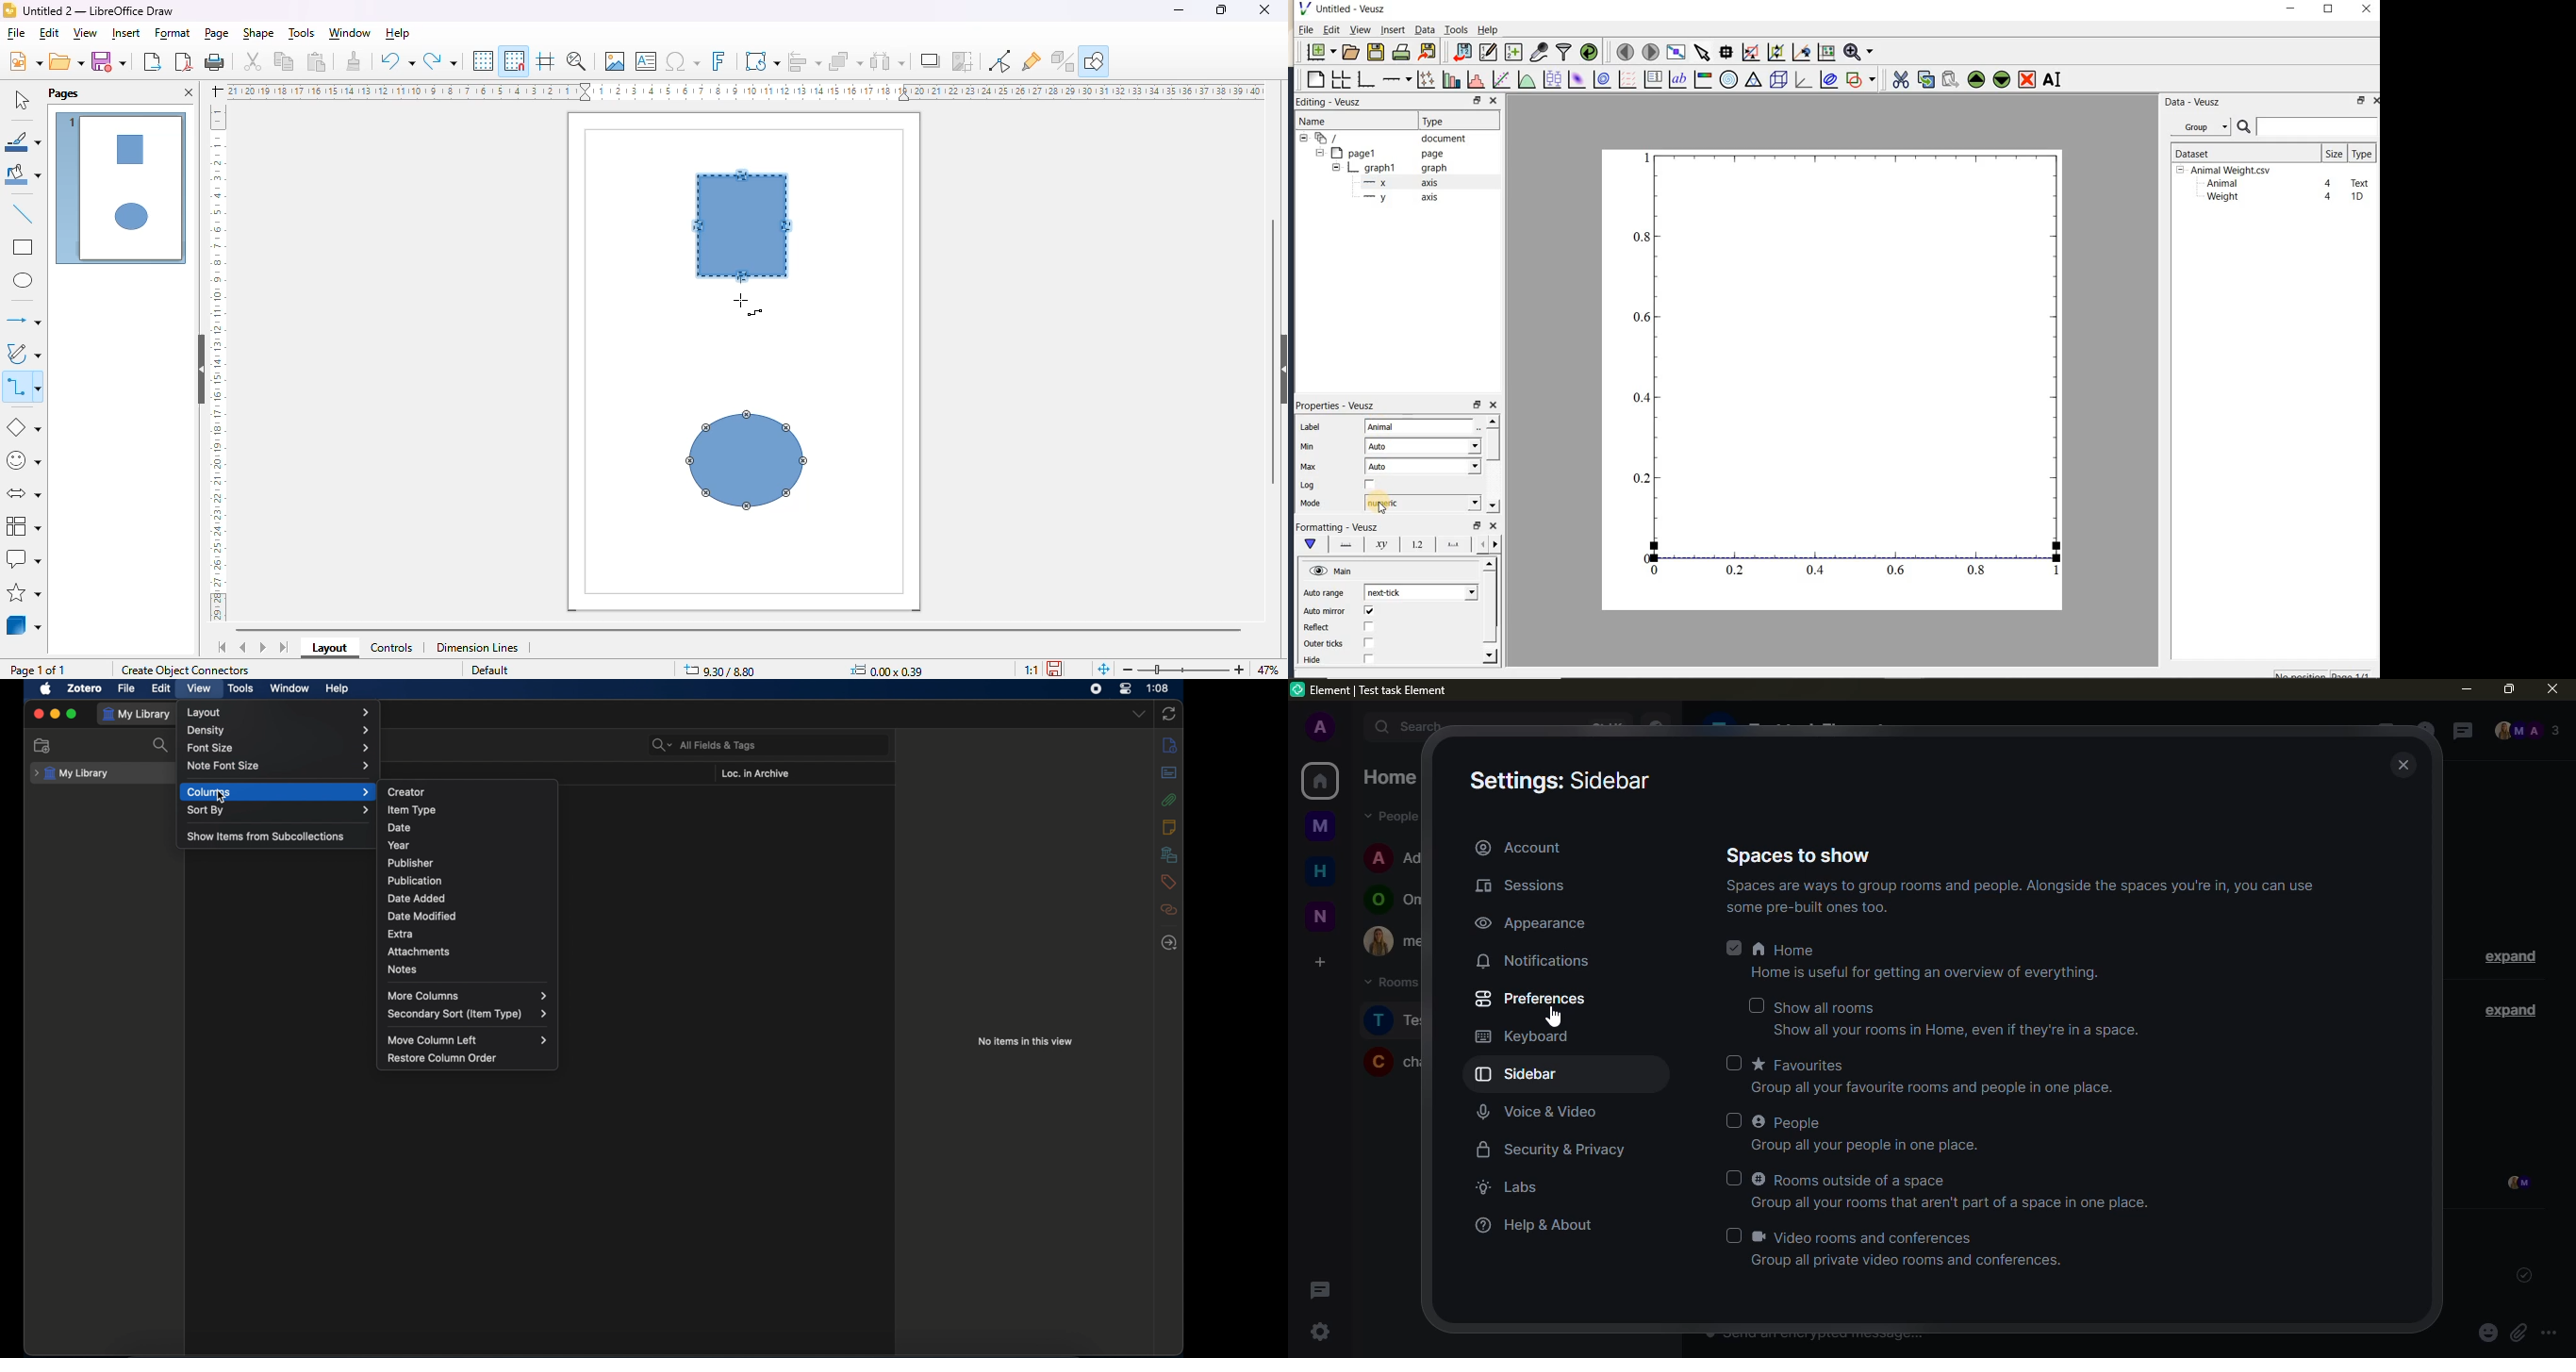  What do you see at coordinates (748, 461) in the screenshot?
I see `shape 2` at bounding box center [748, 461].